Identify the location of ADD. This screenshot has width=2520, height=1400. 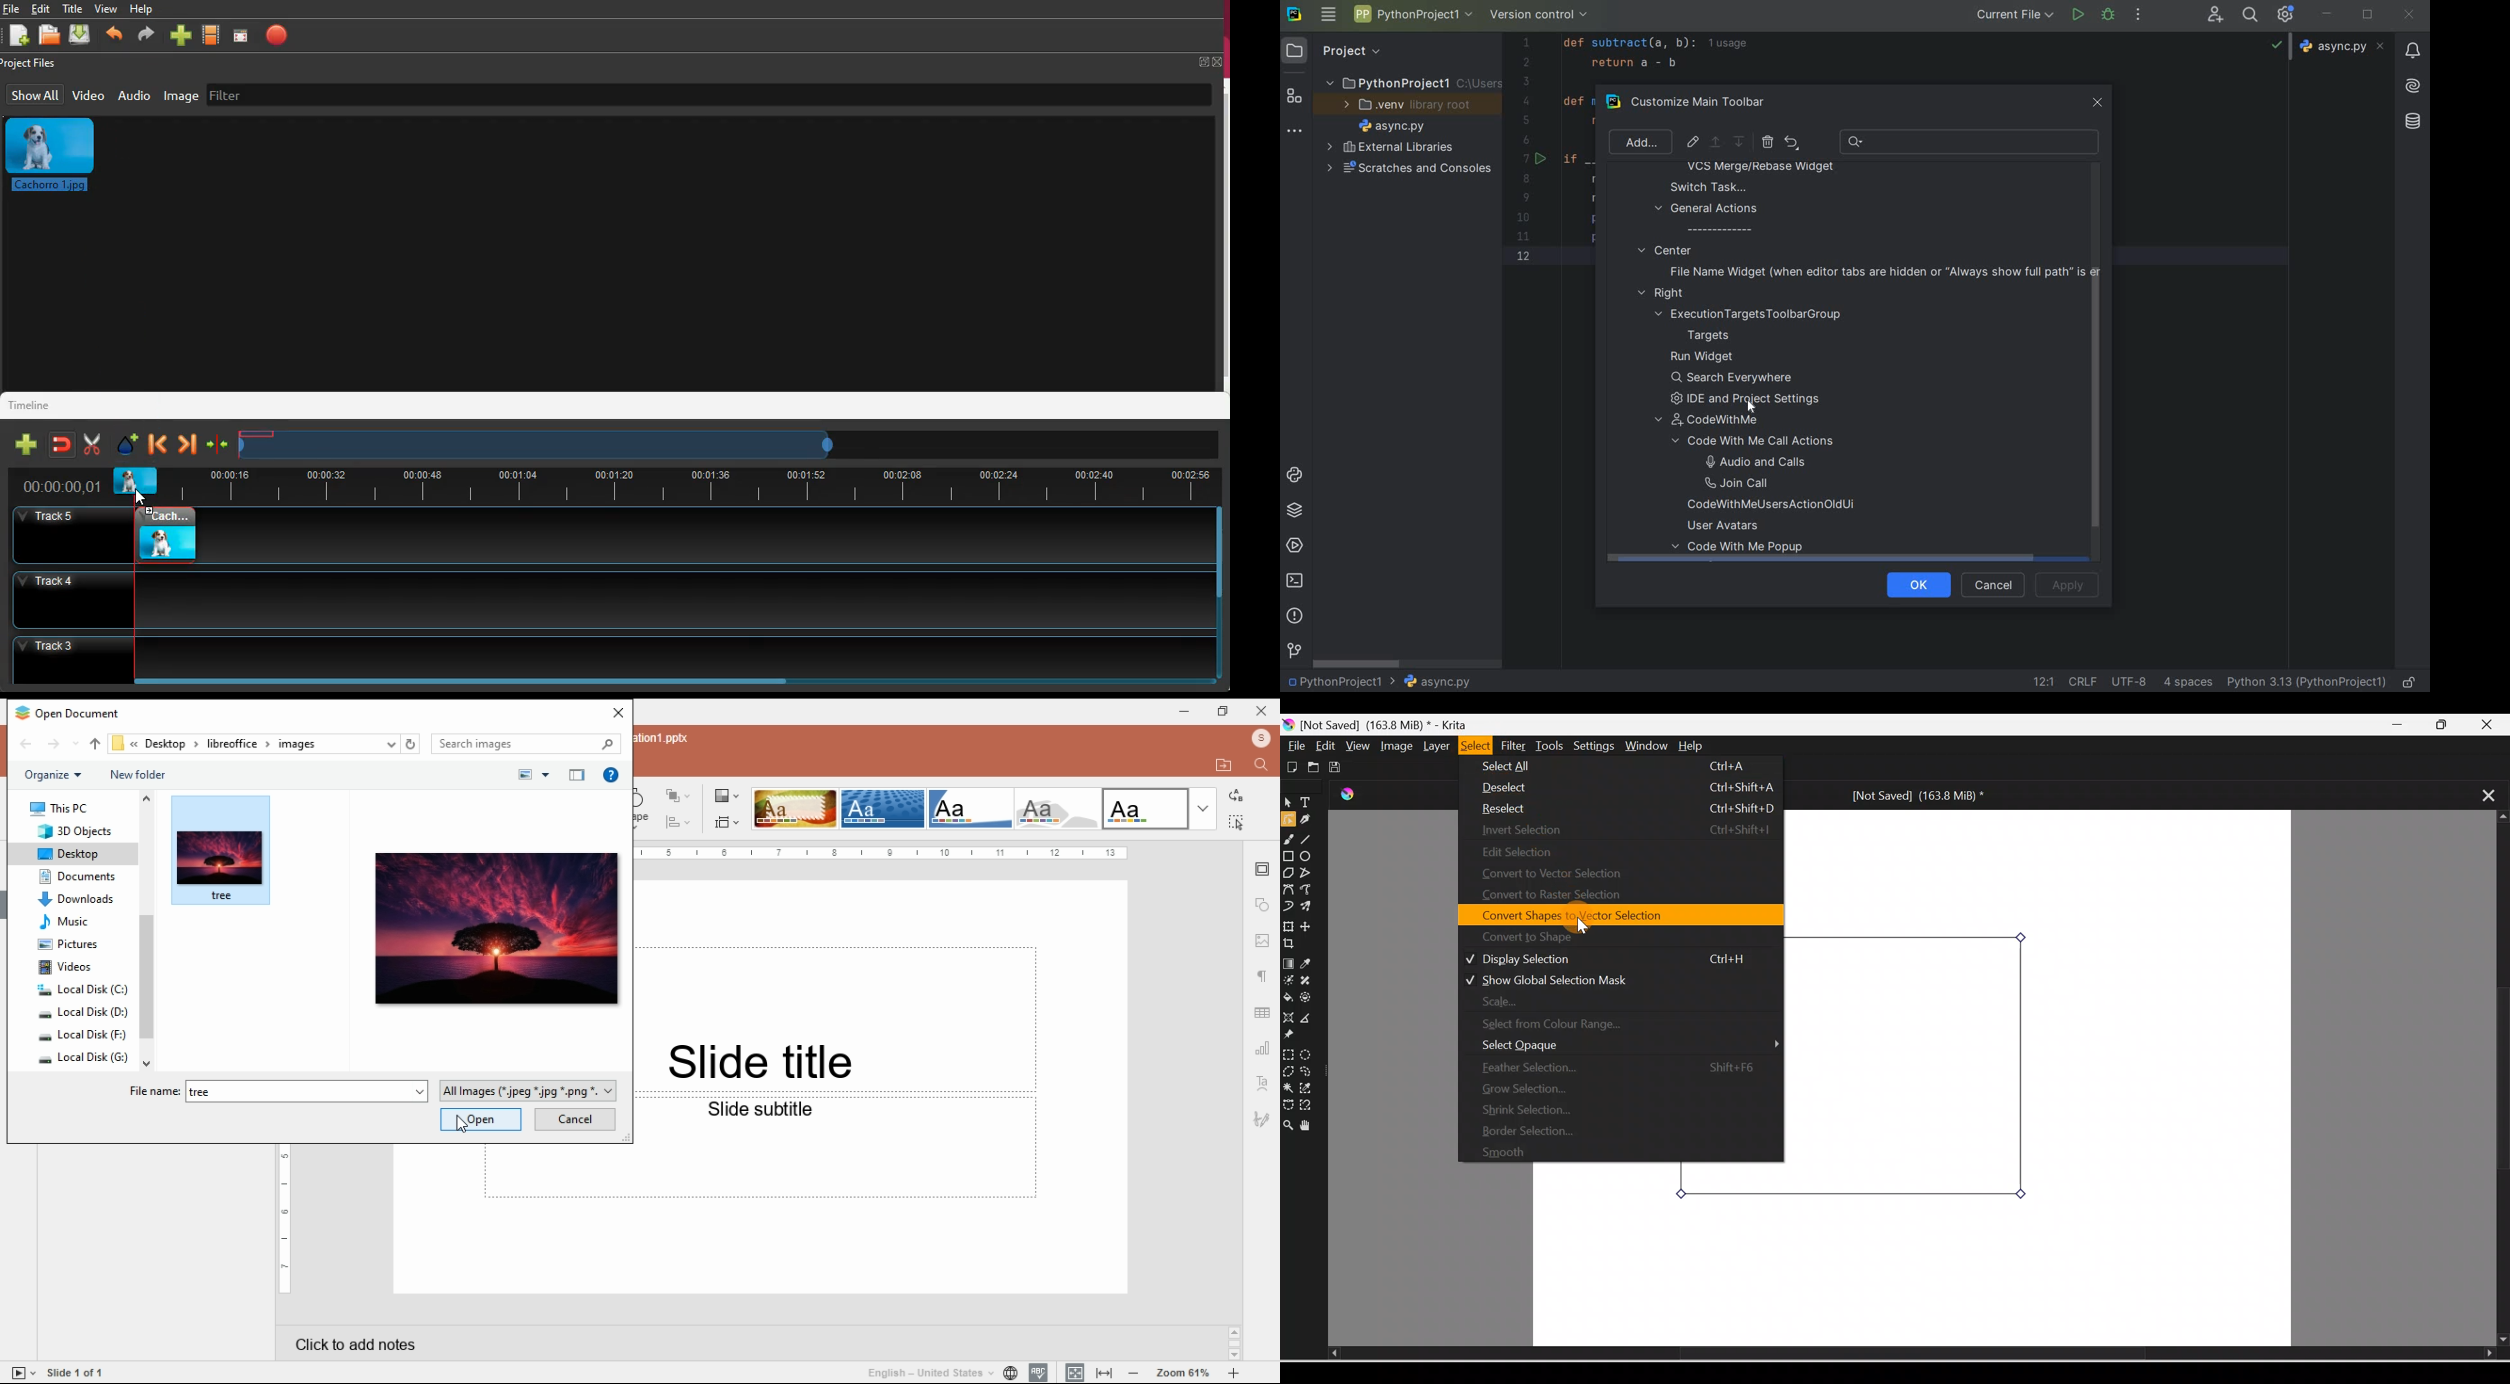
(1639, 142).